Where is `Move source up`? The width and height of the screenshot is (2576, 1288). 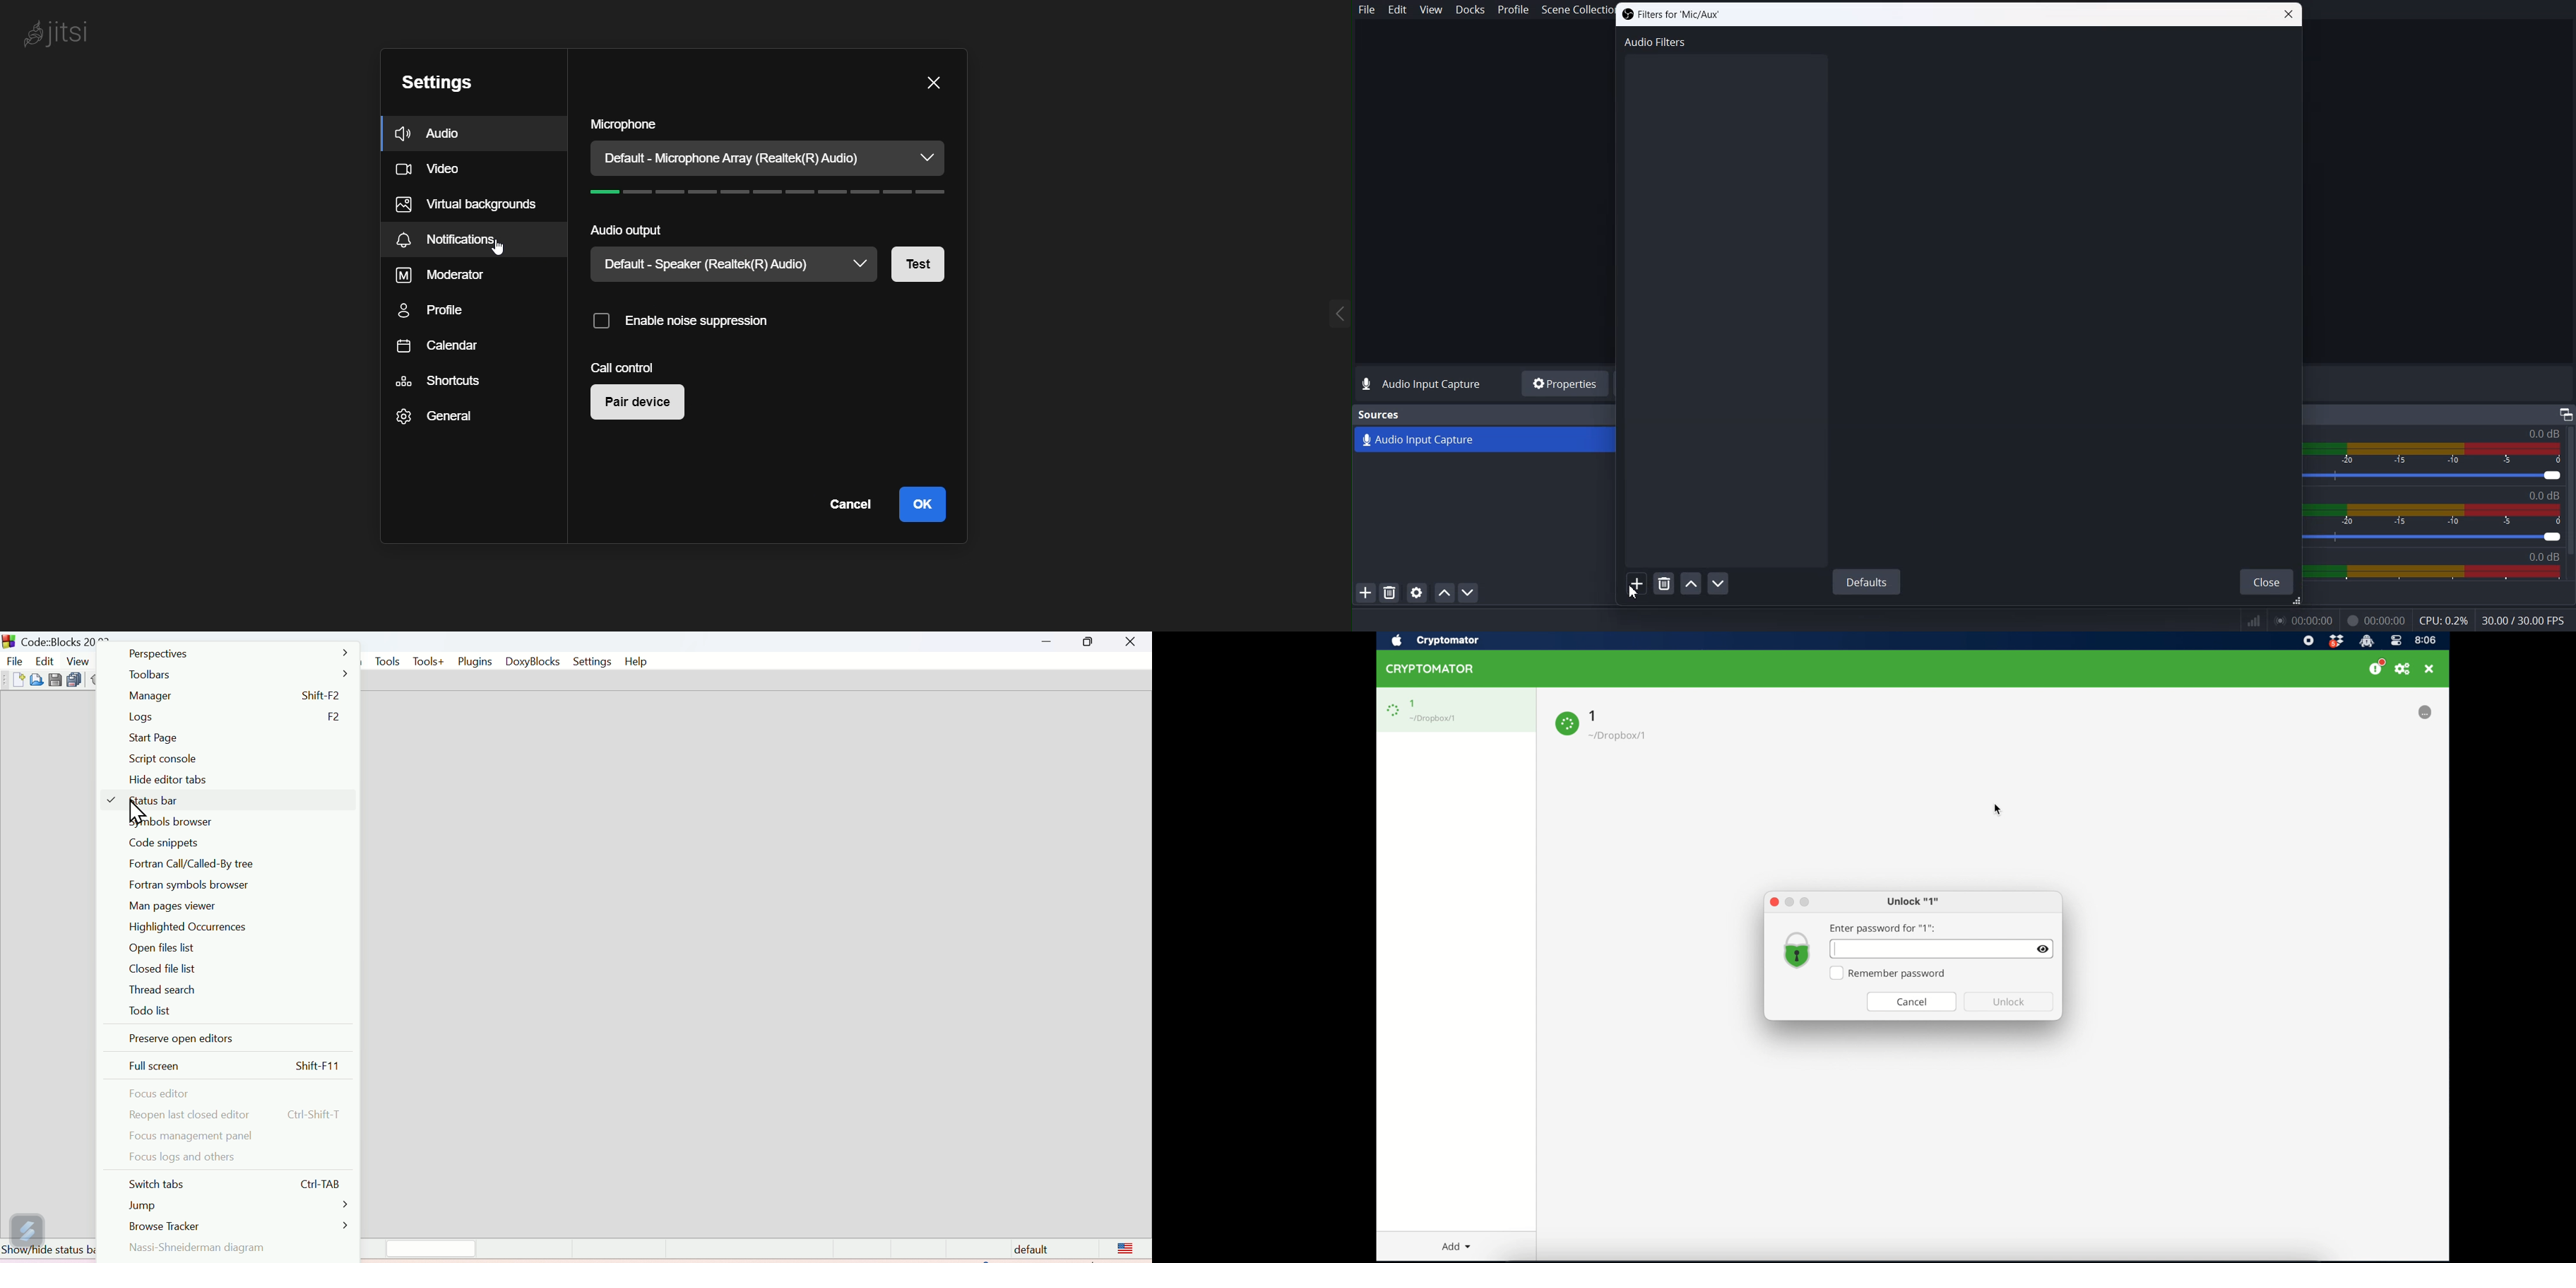 Move source up is located at coordinates (1444, 593).